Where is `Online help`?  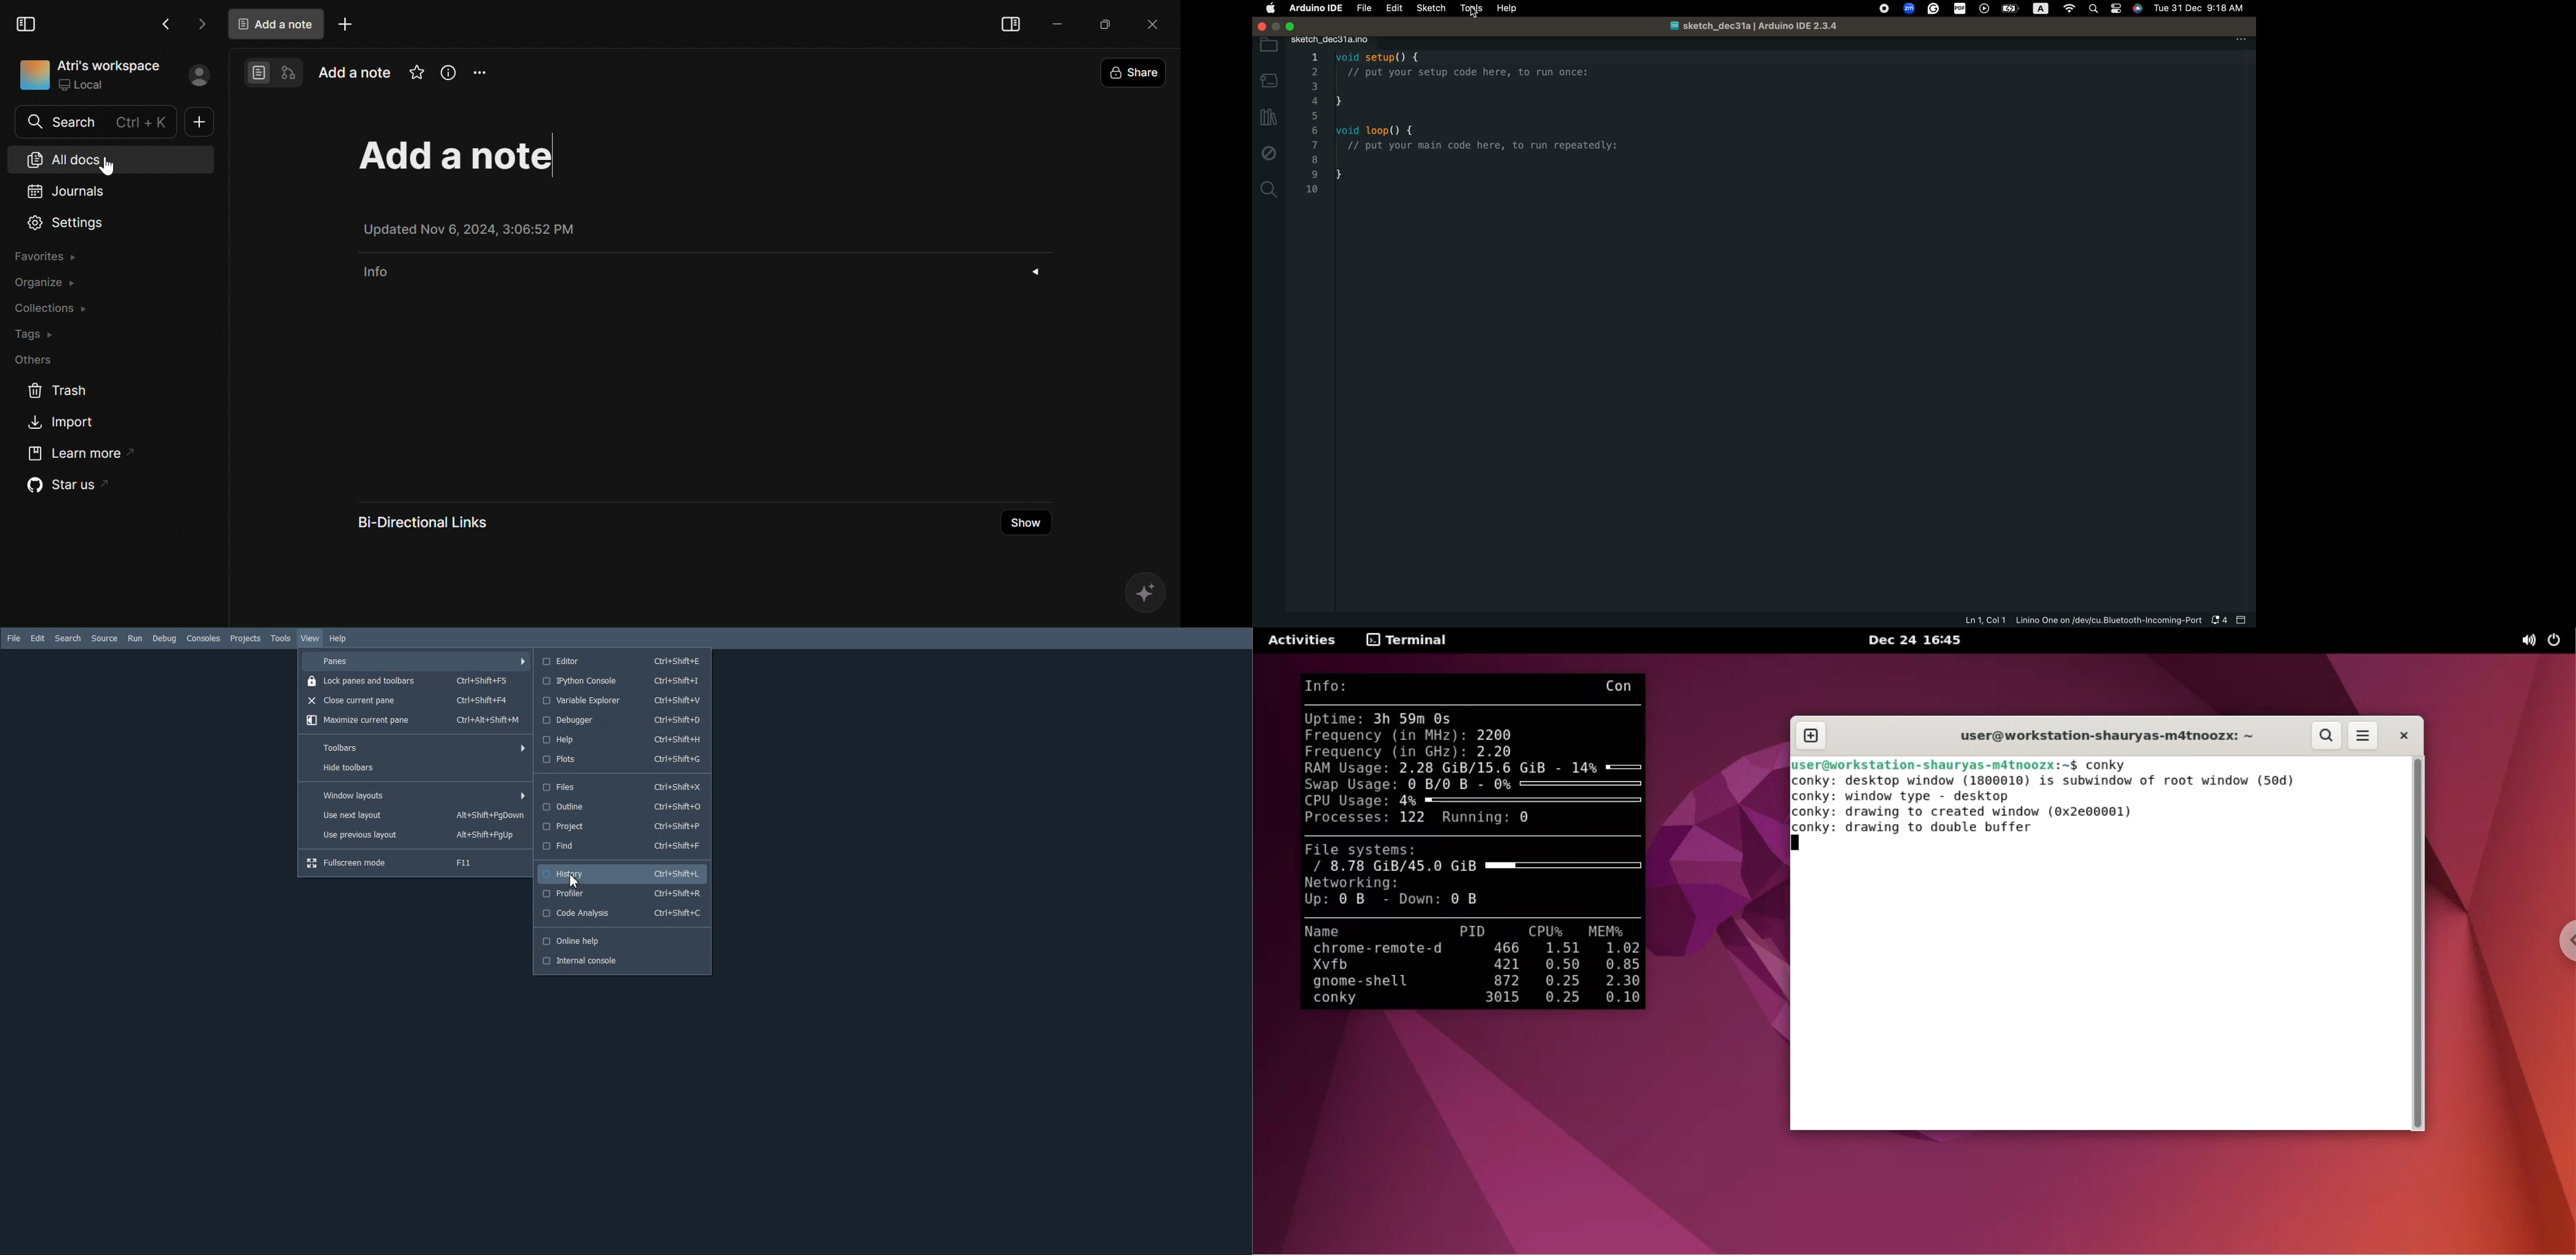 Online help is located at coordinates (621, 941).